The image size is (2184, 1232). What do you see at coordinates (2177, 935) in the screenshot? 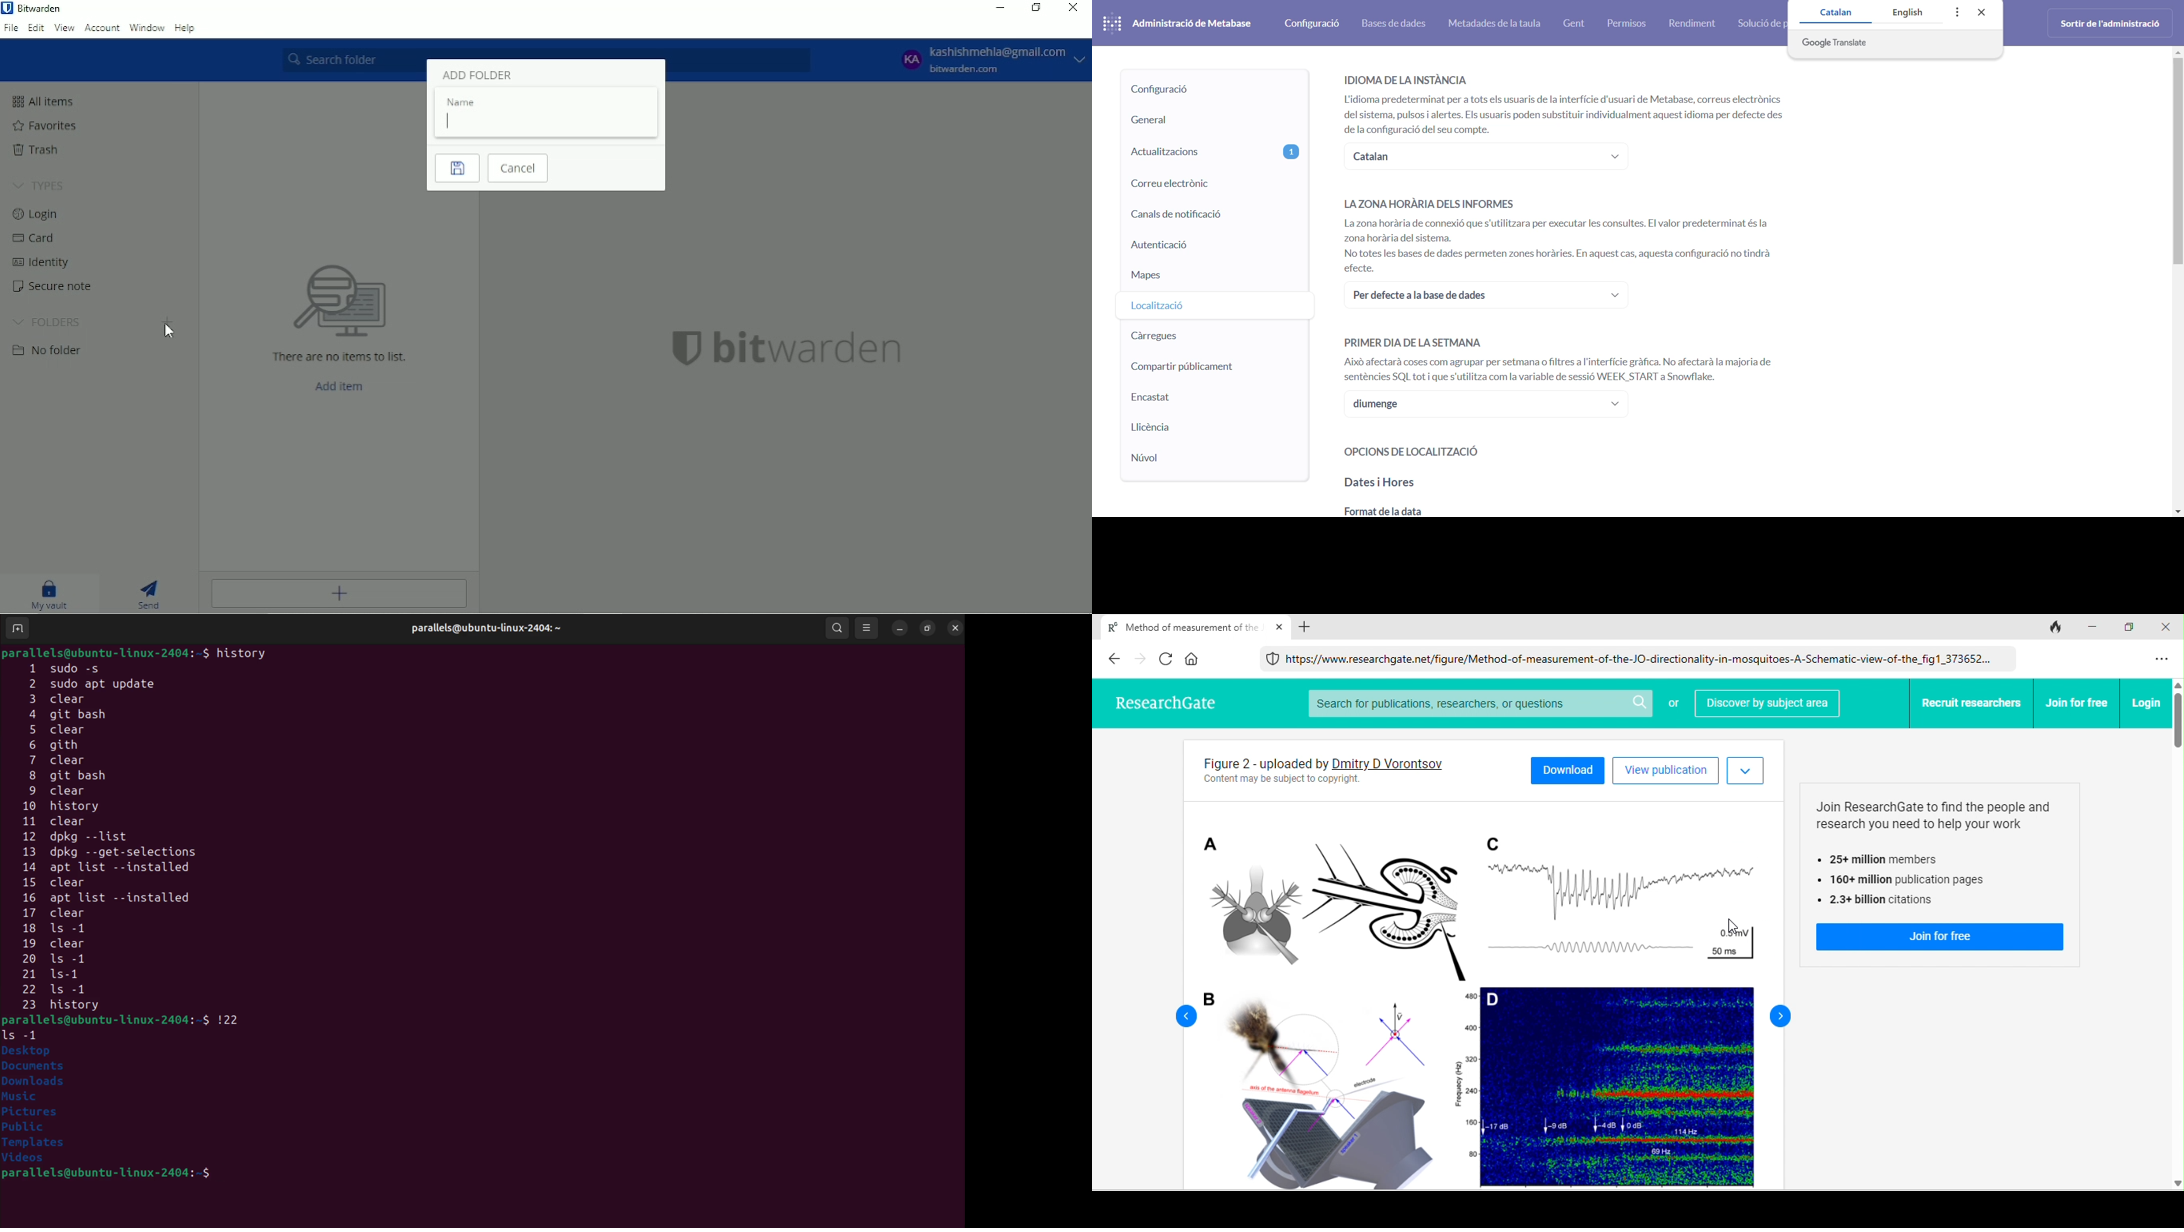
I see `vertical scroll bar` at bounding box center [2177, 935].